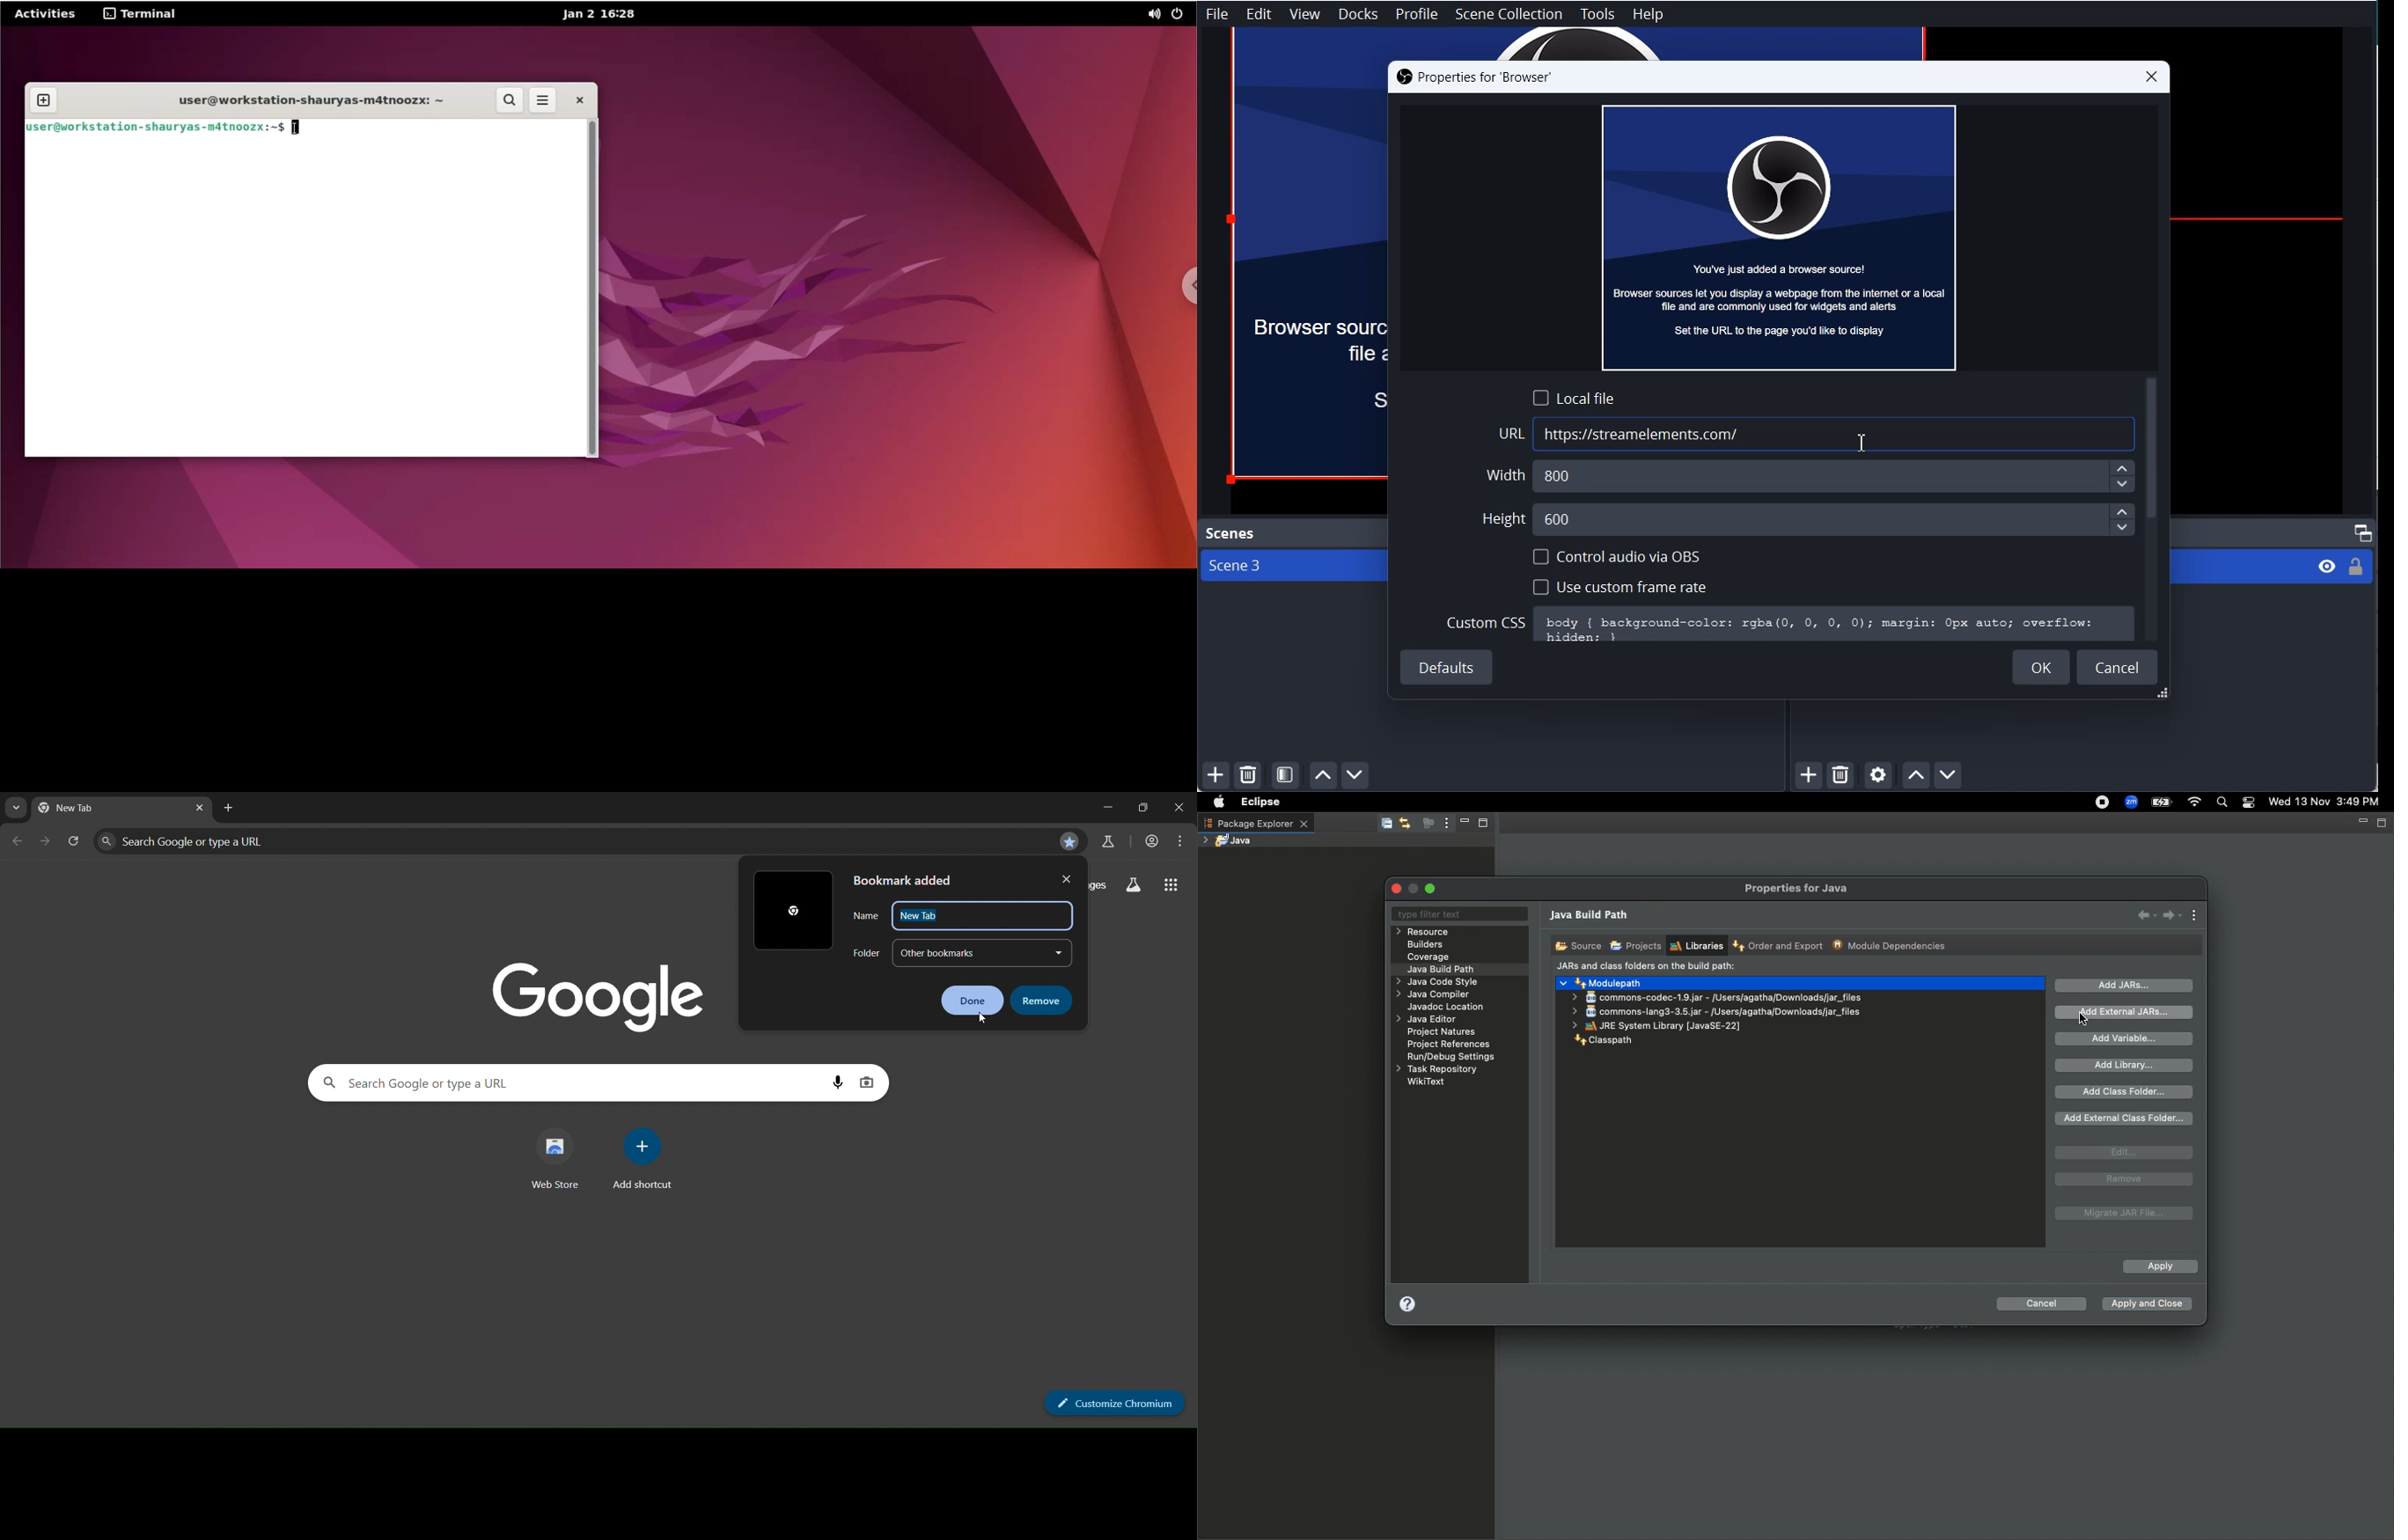  I want to click on Docks, so click(1359, 14).